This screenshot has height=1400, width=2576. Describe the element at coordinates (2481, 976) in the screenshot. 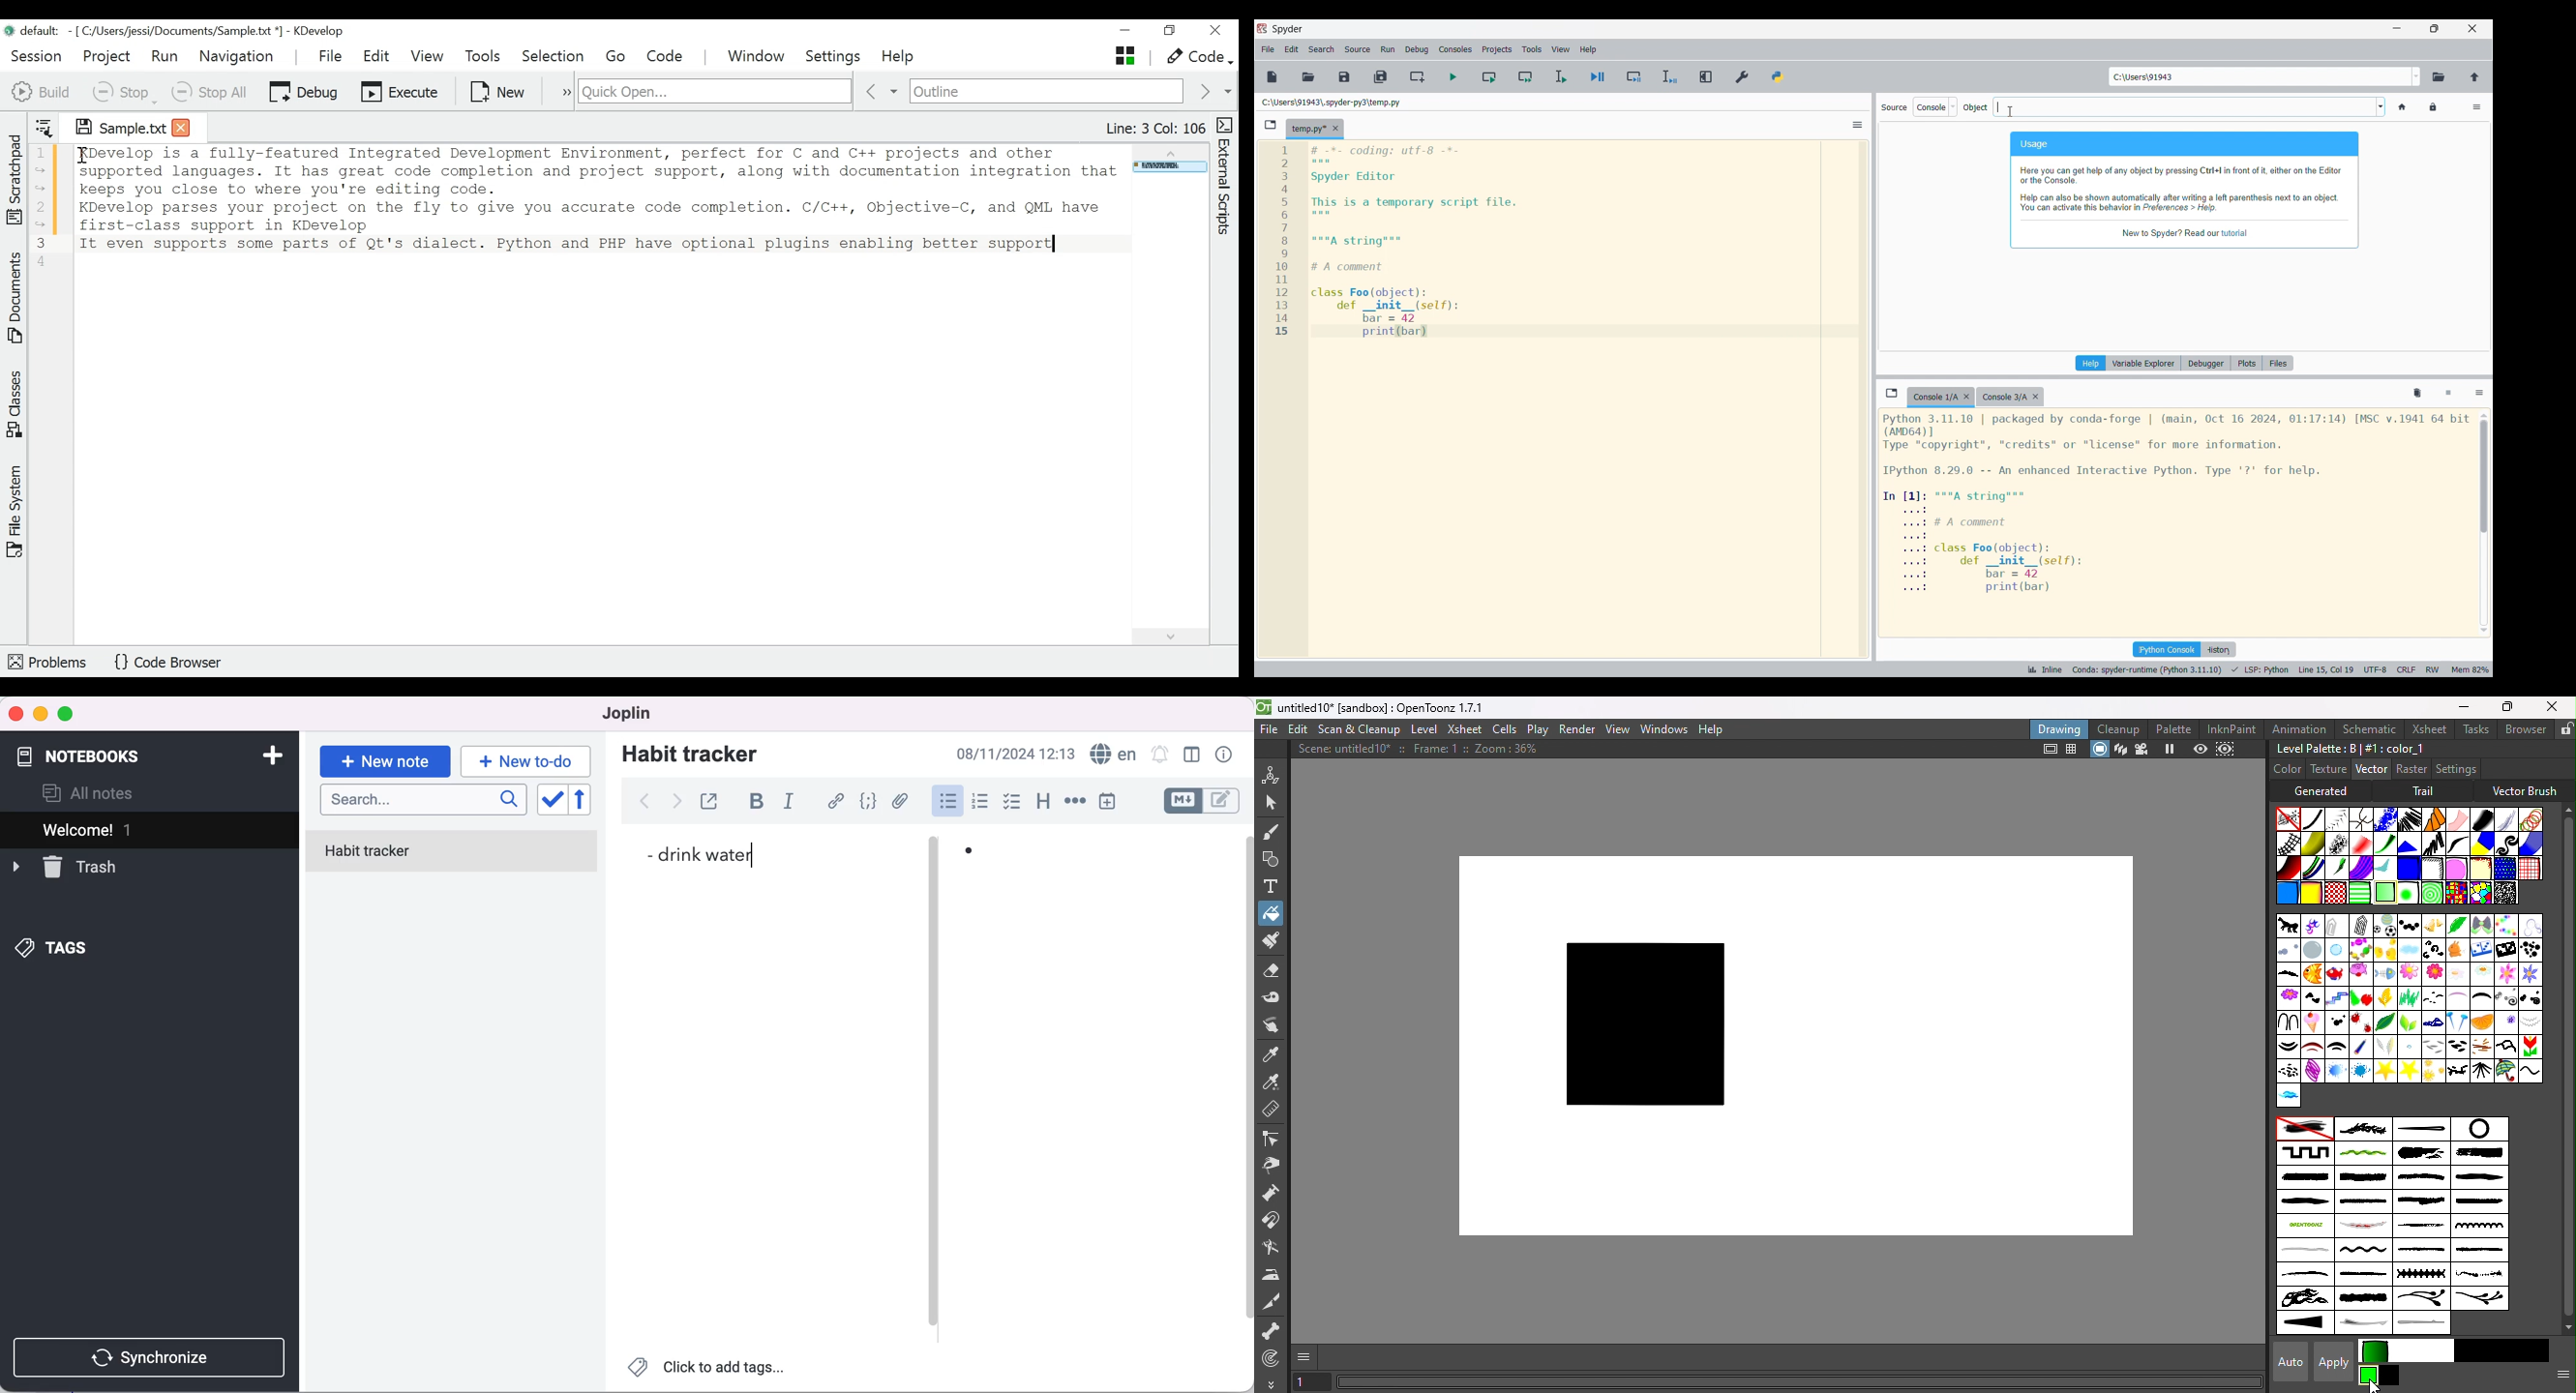

I see `flow3` at that location.